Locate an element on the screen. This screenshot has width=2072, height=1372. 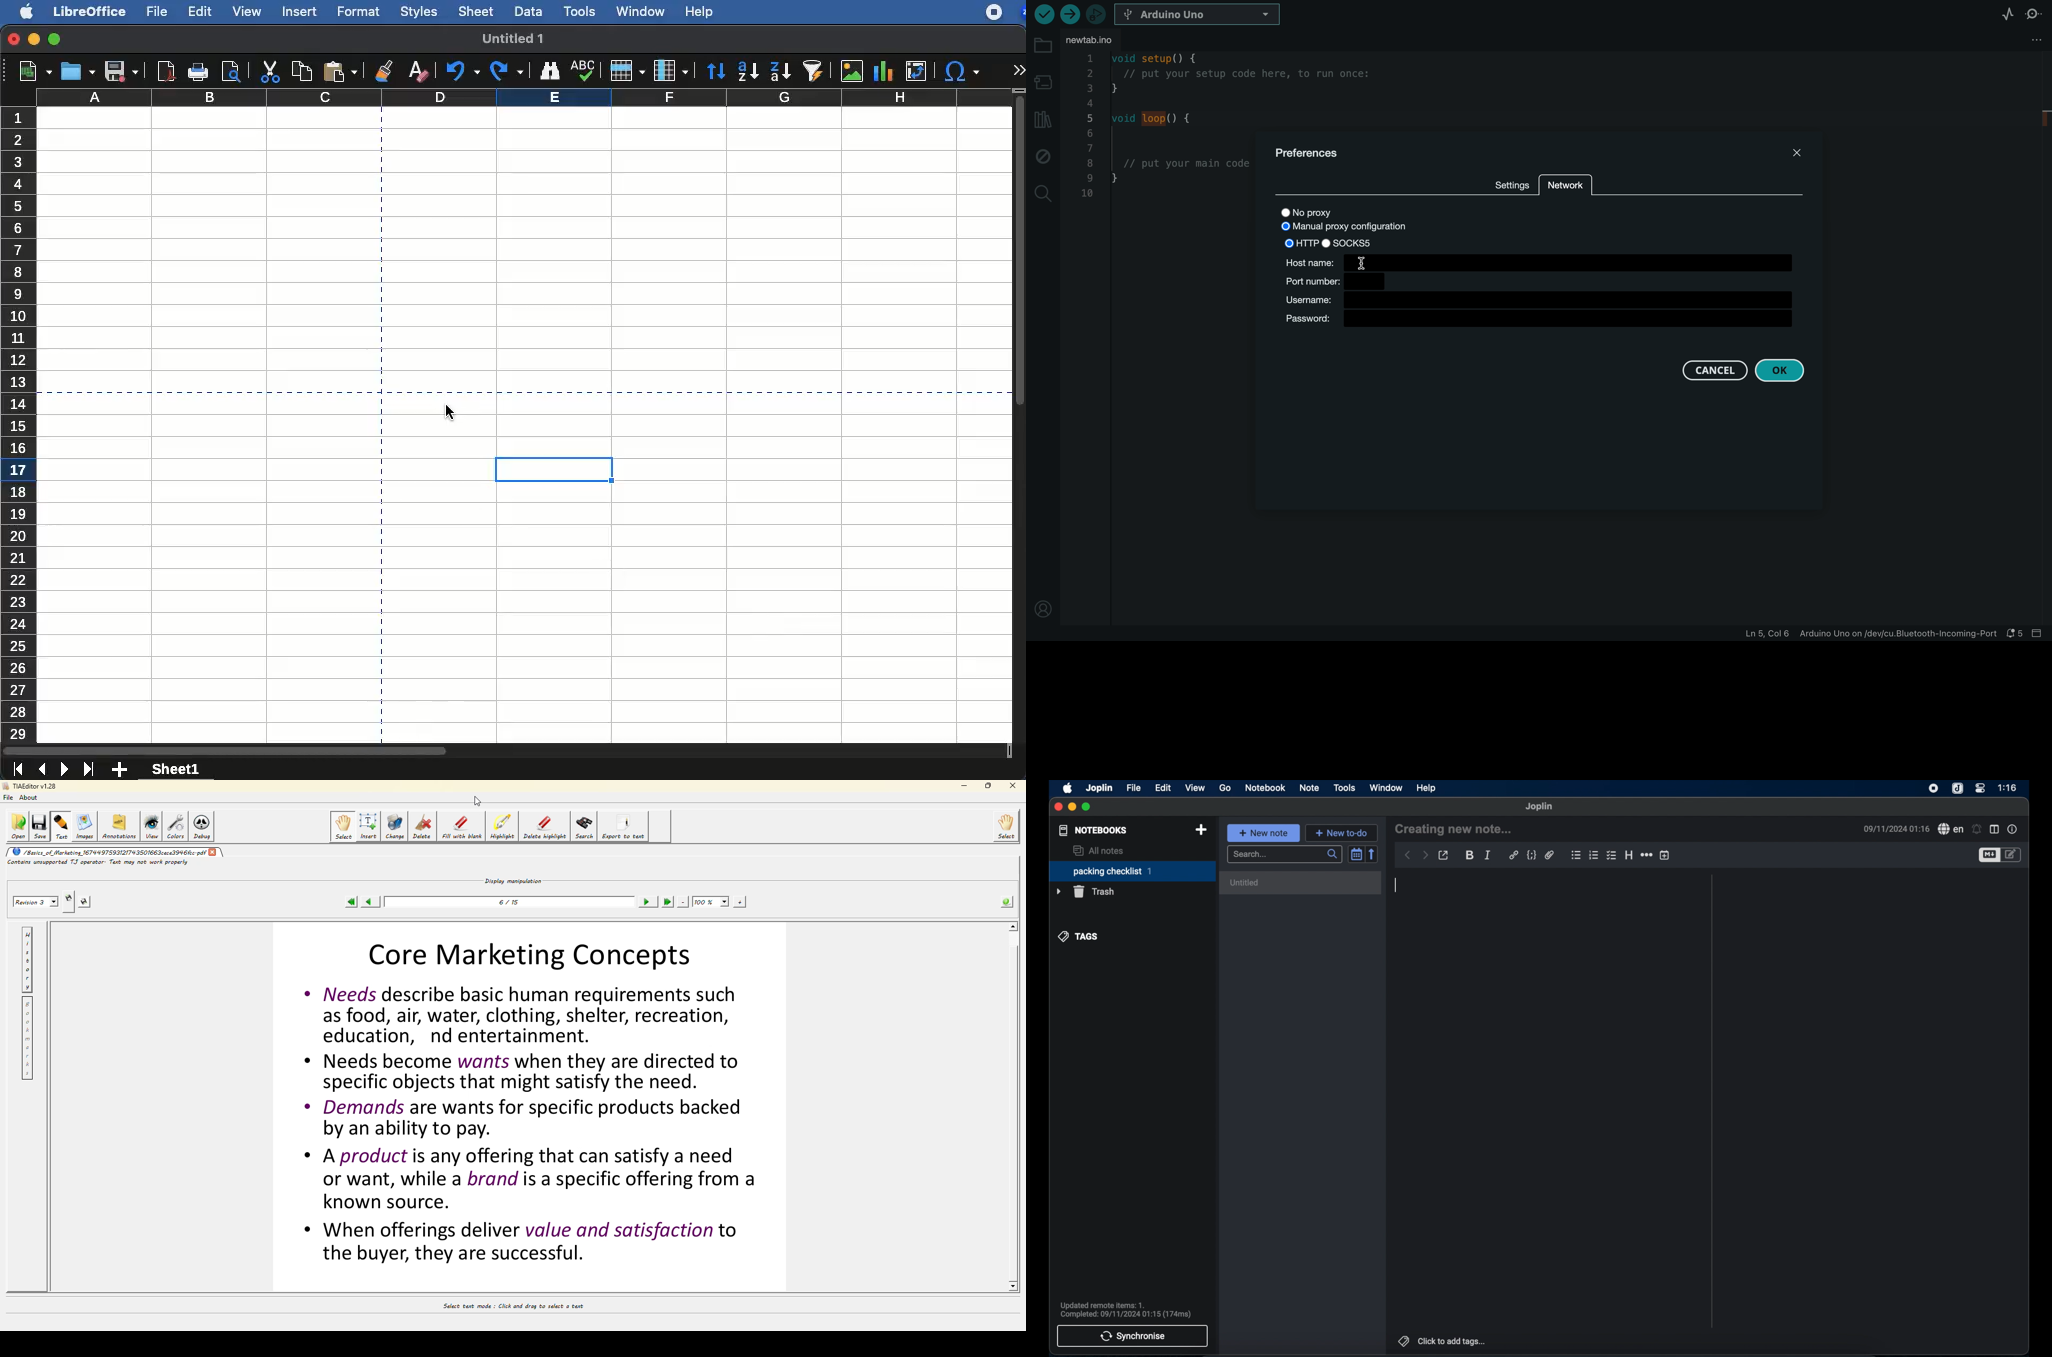
close is located at coordinates (1058, 807).